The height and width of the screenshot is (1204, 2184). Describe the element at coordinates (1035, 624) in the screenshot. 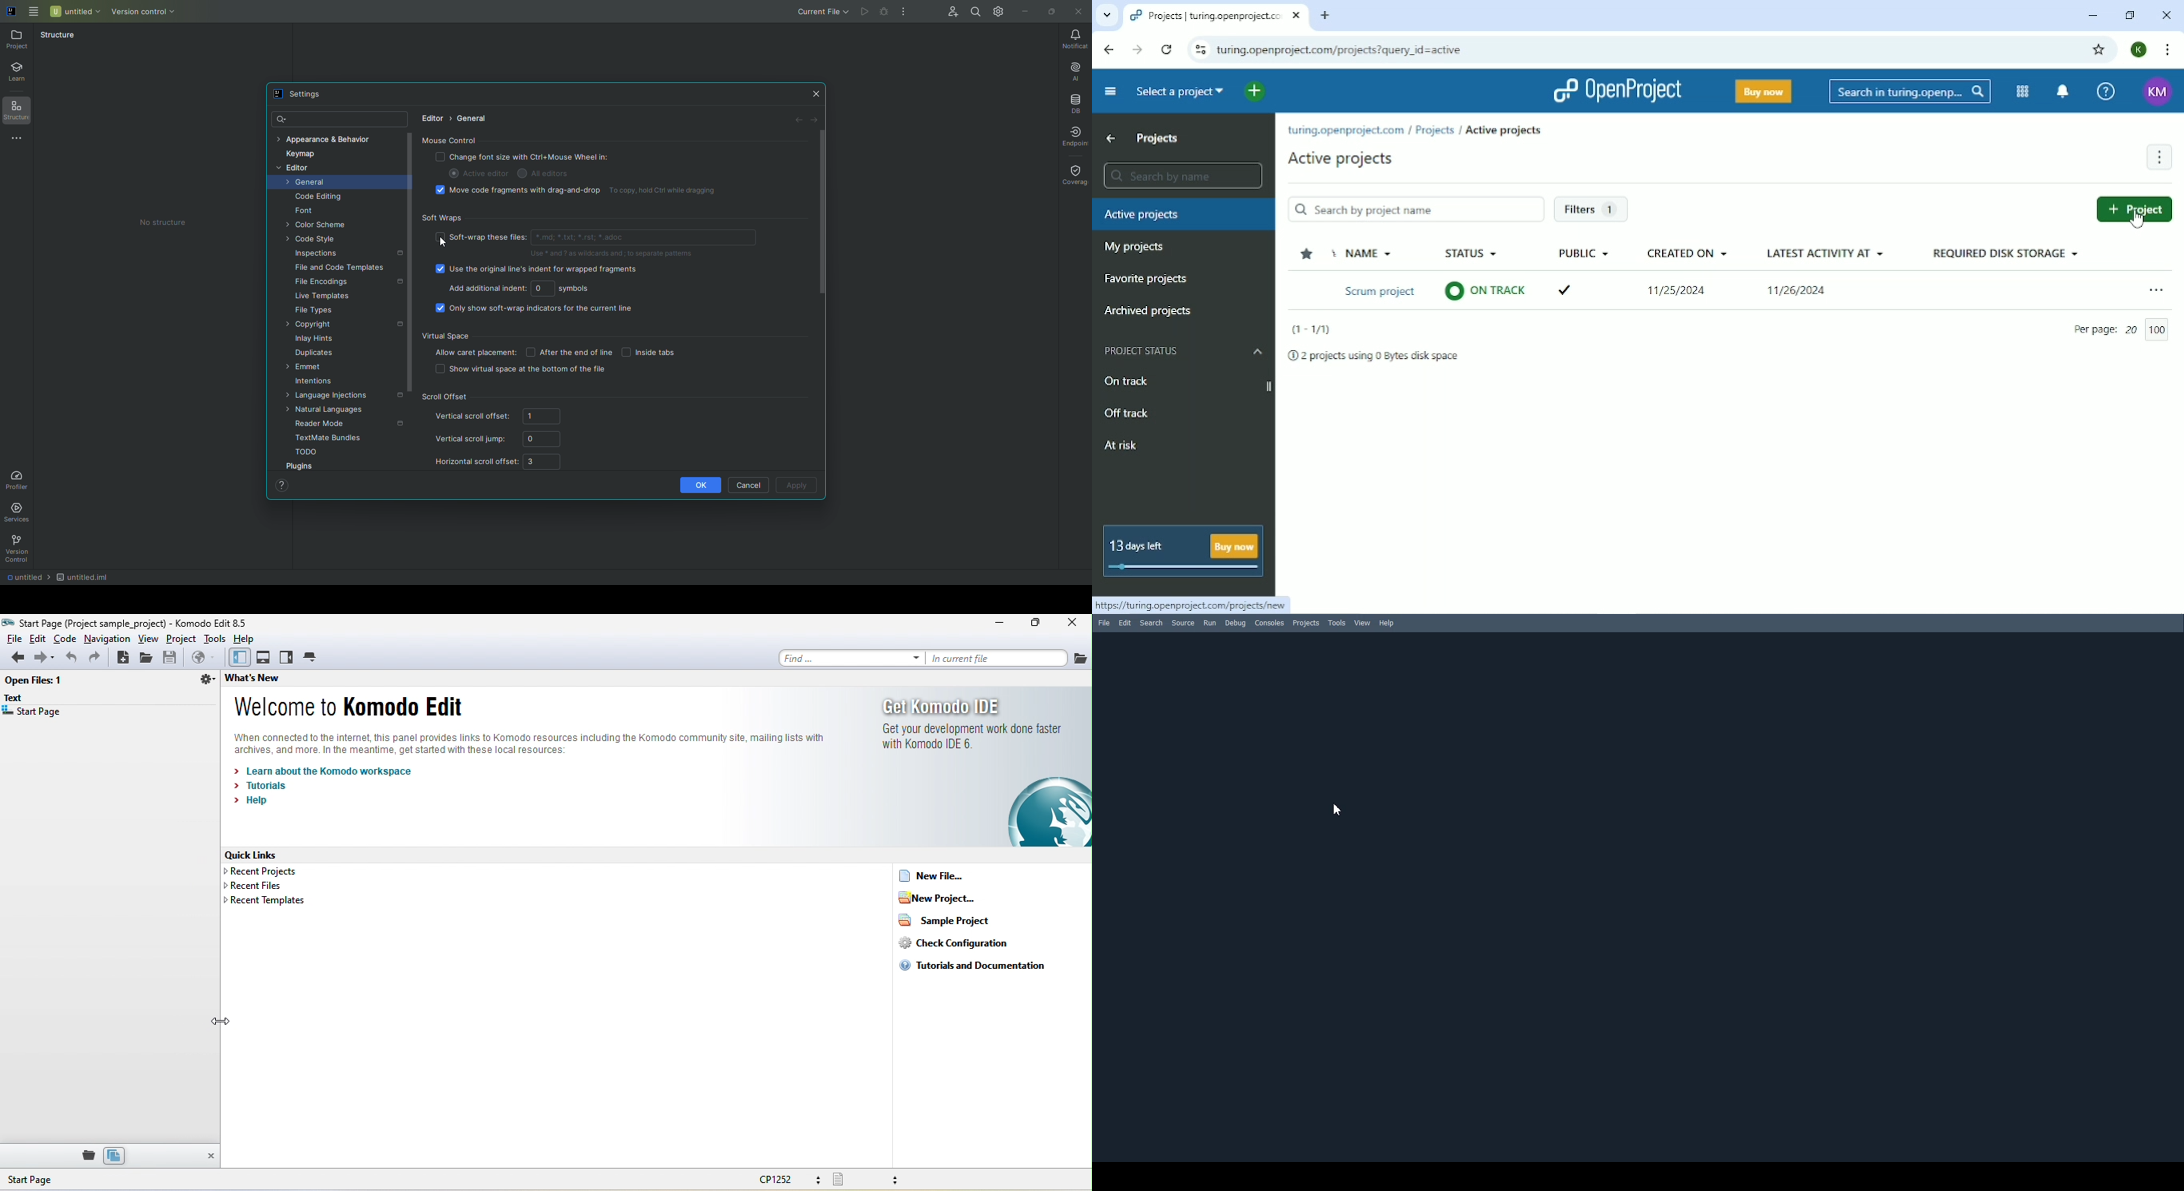

I see `maximize` at that location.